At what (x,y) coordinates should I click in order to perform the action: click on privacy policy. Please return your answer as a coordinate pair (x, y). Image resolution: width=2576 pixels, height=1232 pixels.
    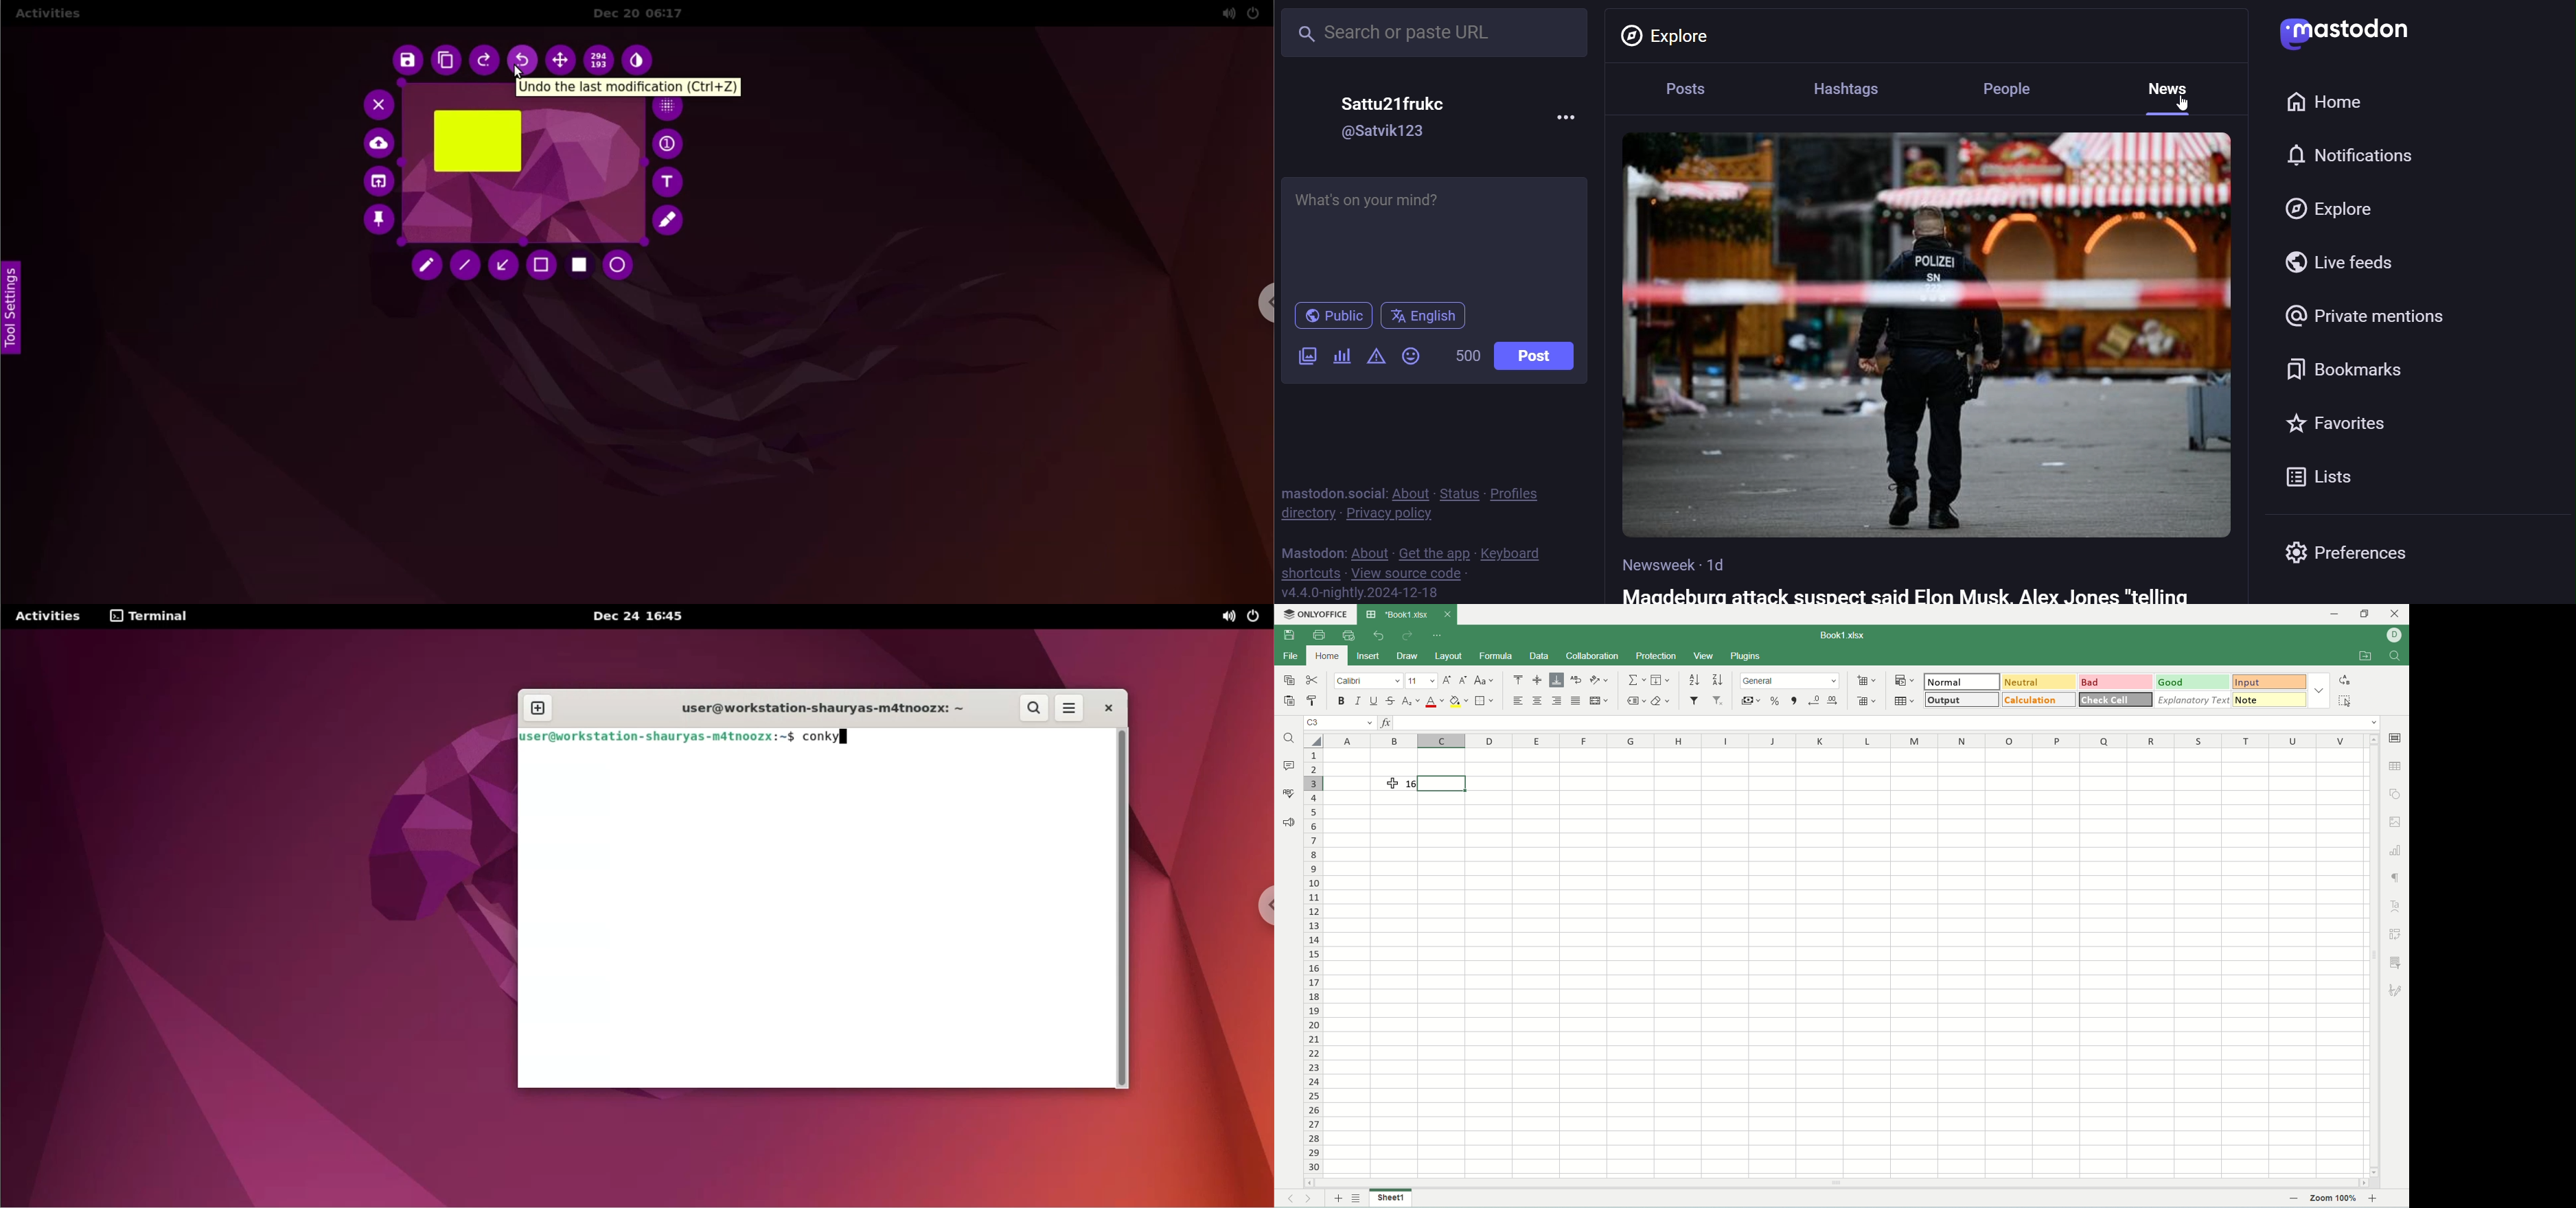
    Looking at the image, I should click on (1386, 514).